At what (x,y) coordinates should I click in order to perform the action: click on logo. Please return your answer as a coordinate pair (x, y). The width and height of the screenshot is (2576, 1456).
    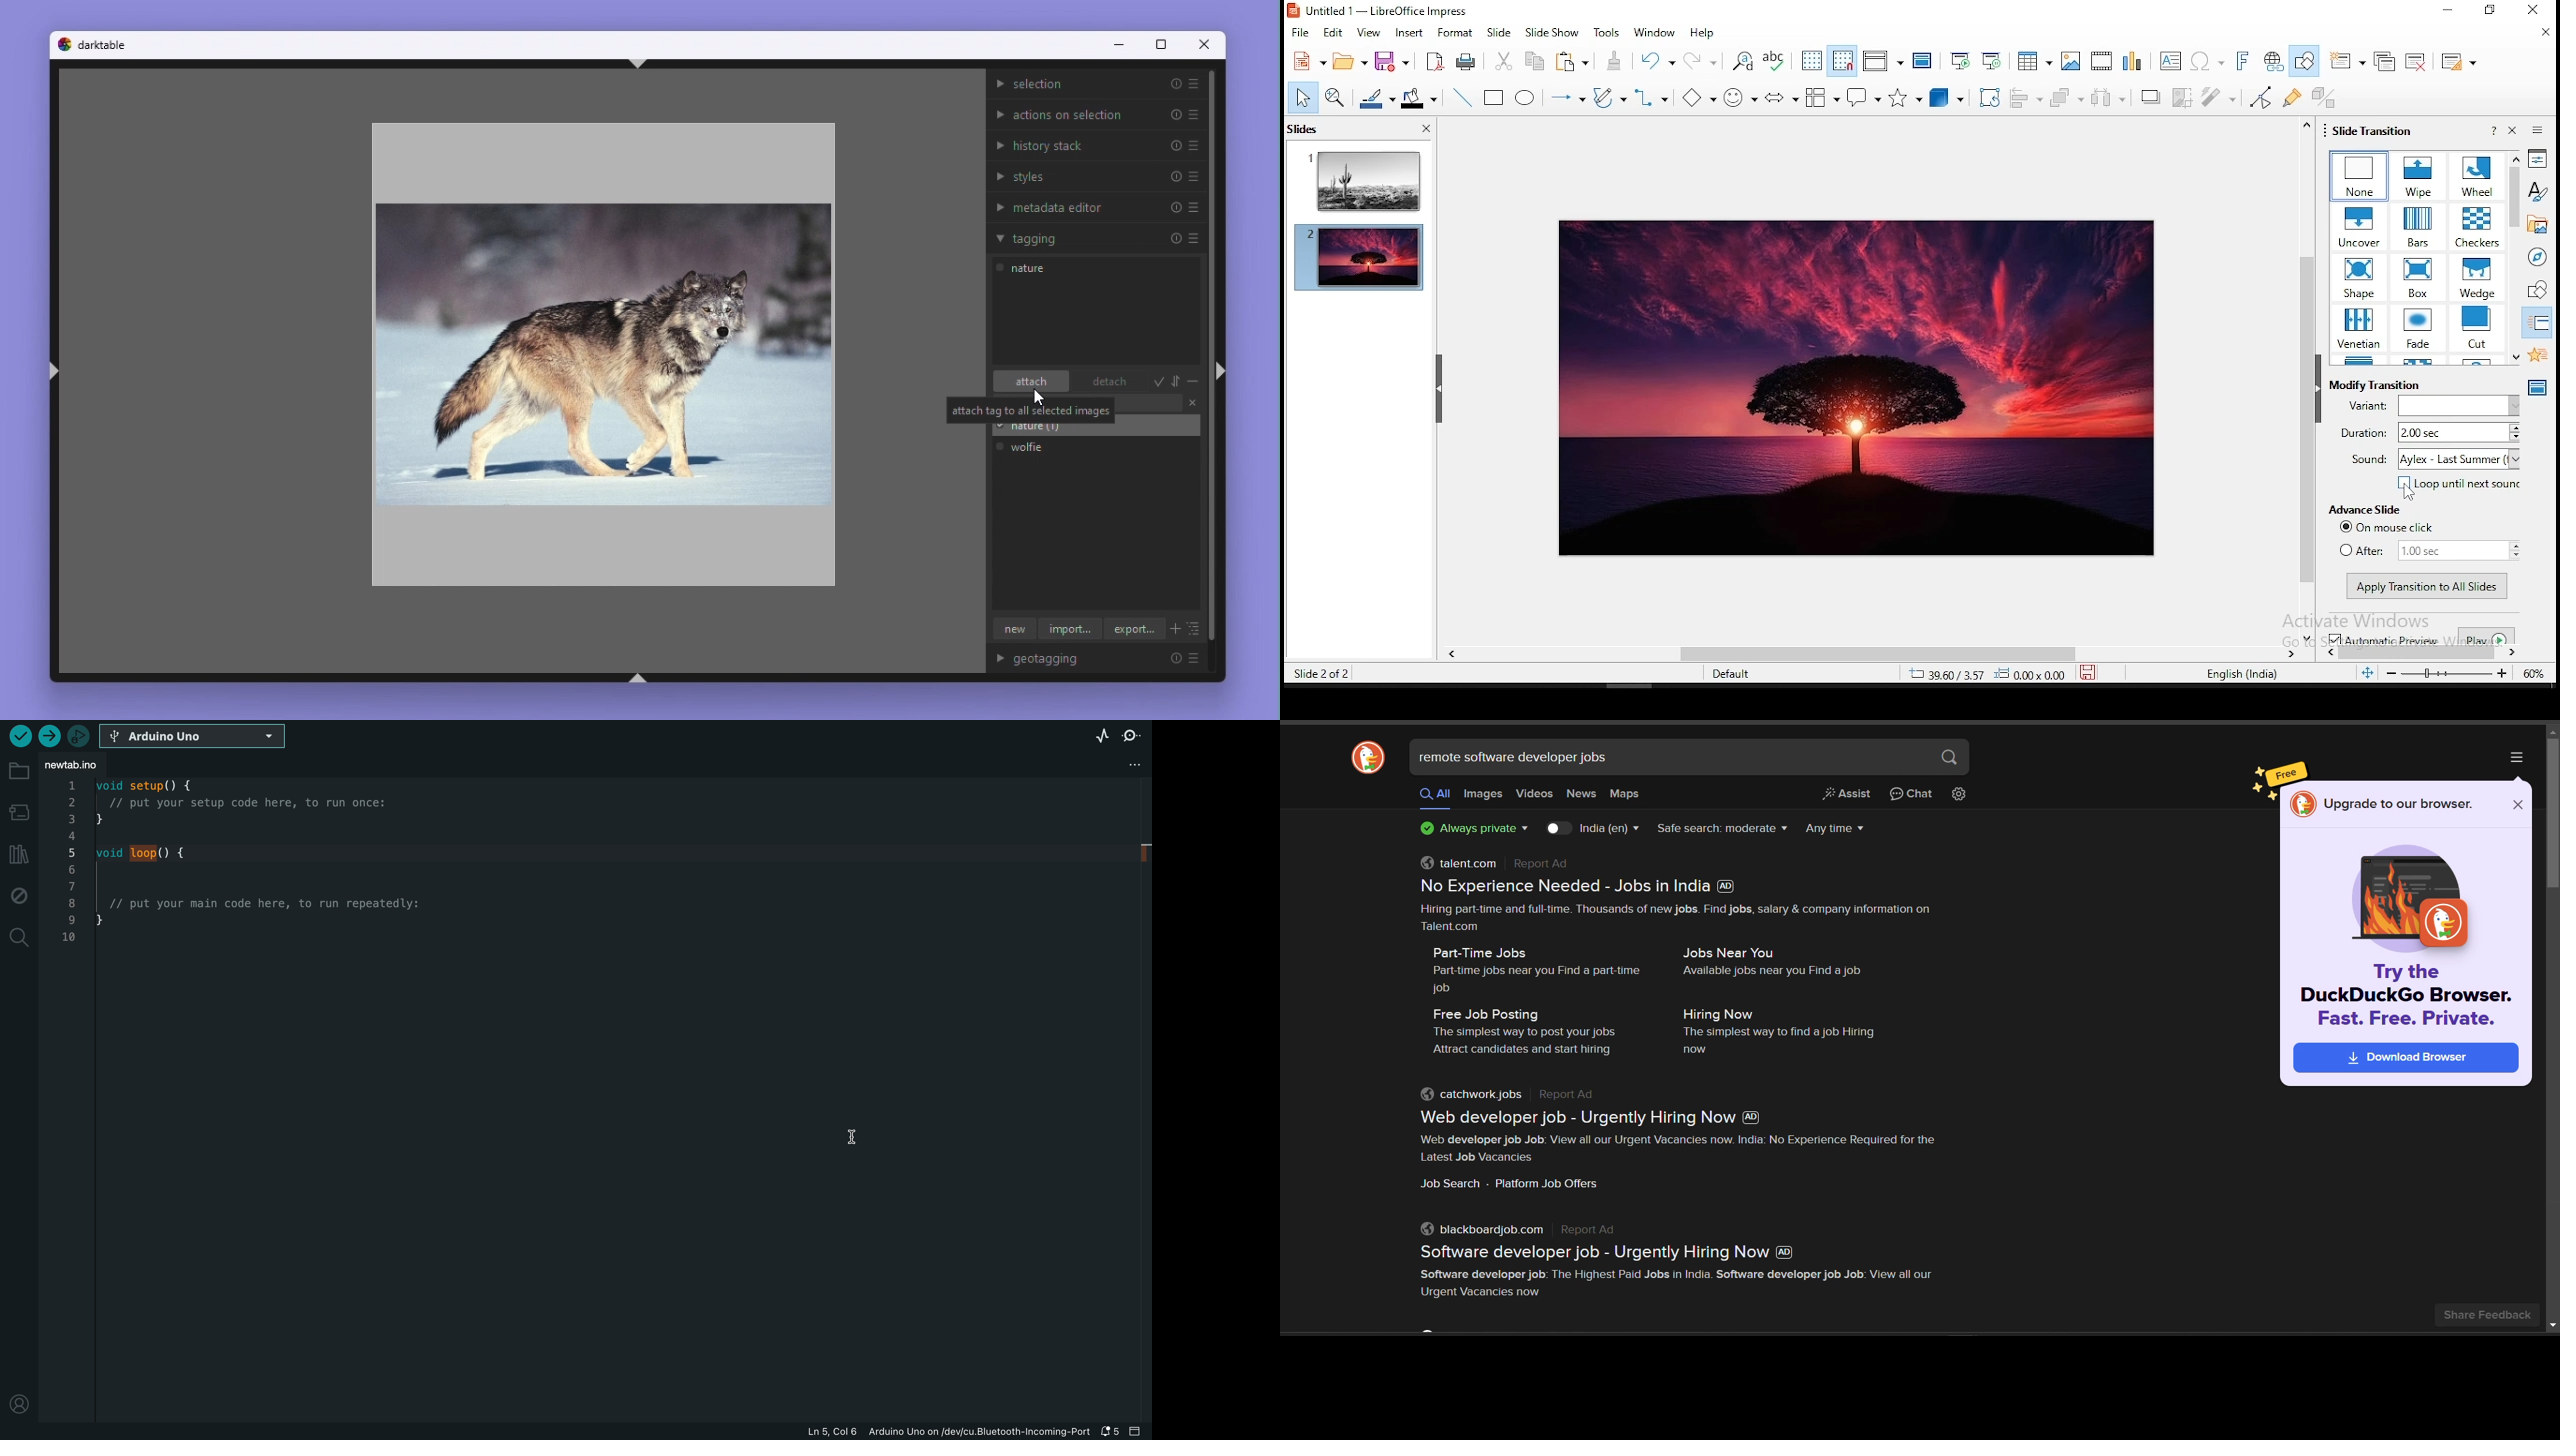
    Looking at the image, I should click on (63, 43).